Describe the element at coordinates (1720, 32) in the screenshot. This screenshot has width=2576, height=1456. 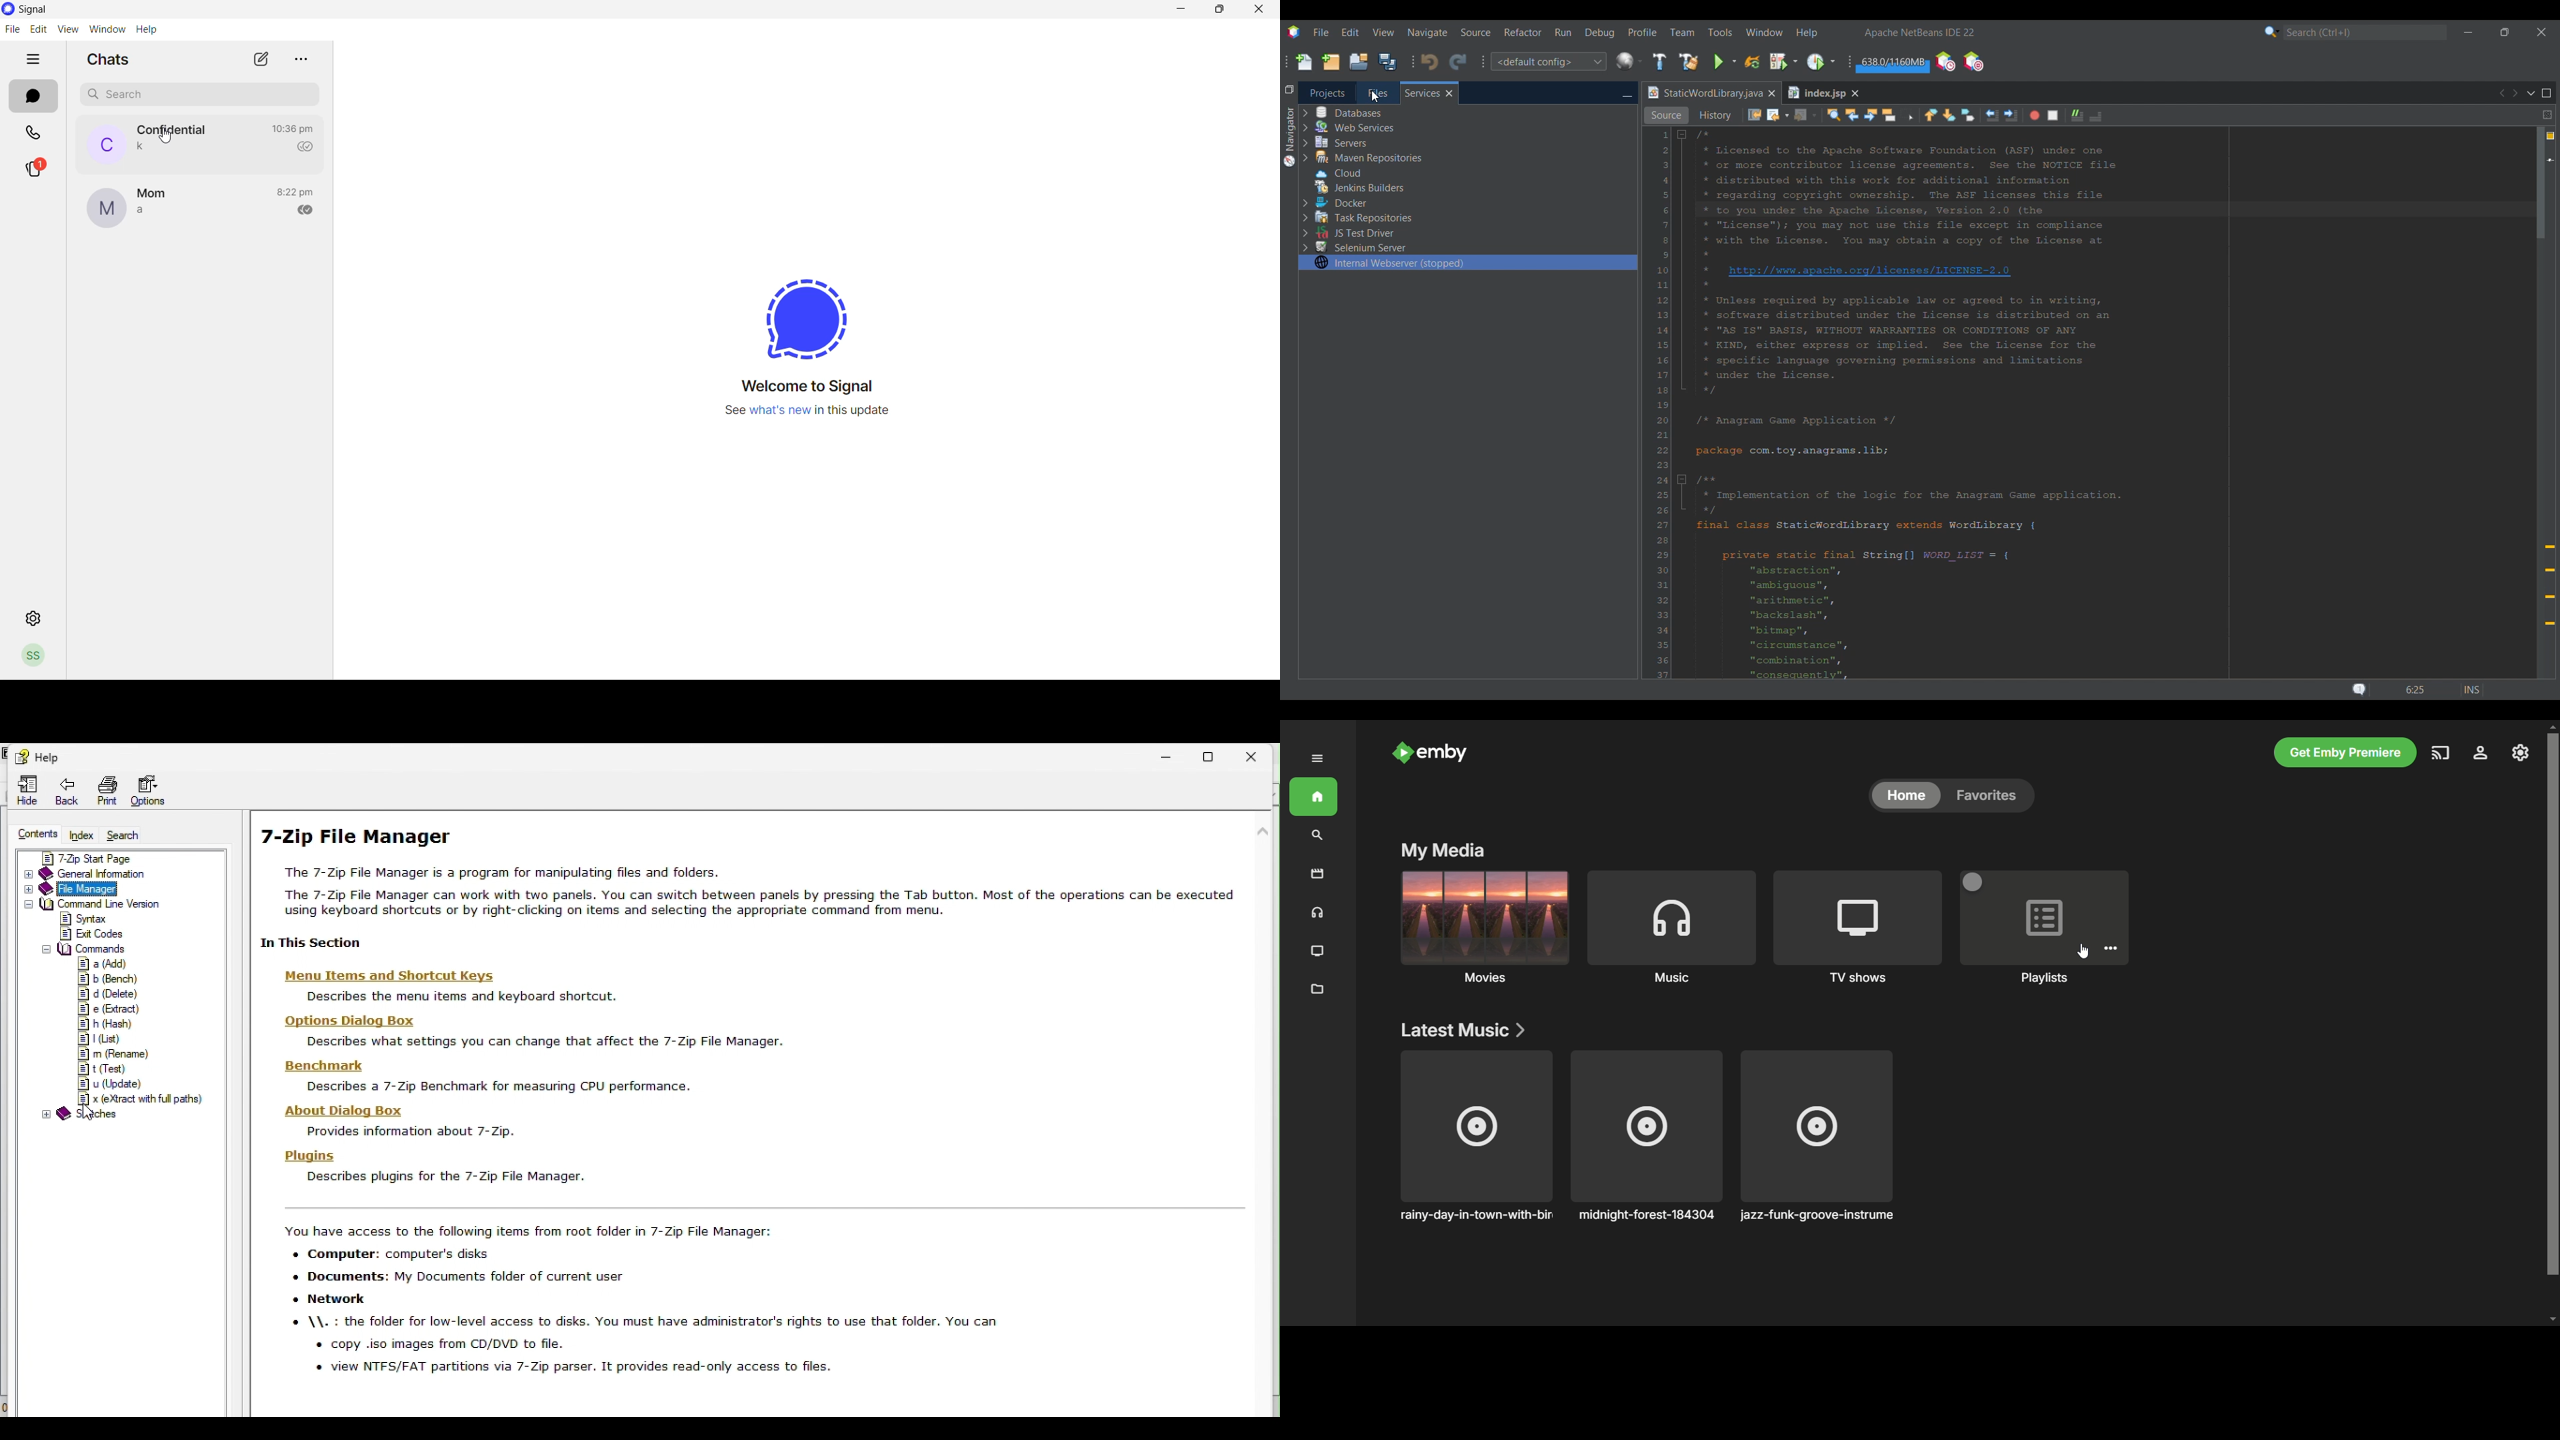
I see `Tools menu` at that location.